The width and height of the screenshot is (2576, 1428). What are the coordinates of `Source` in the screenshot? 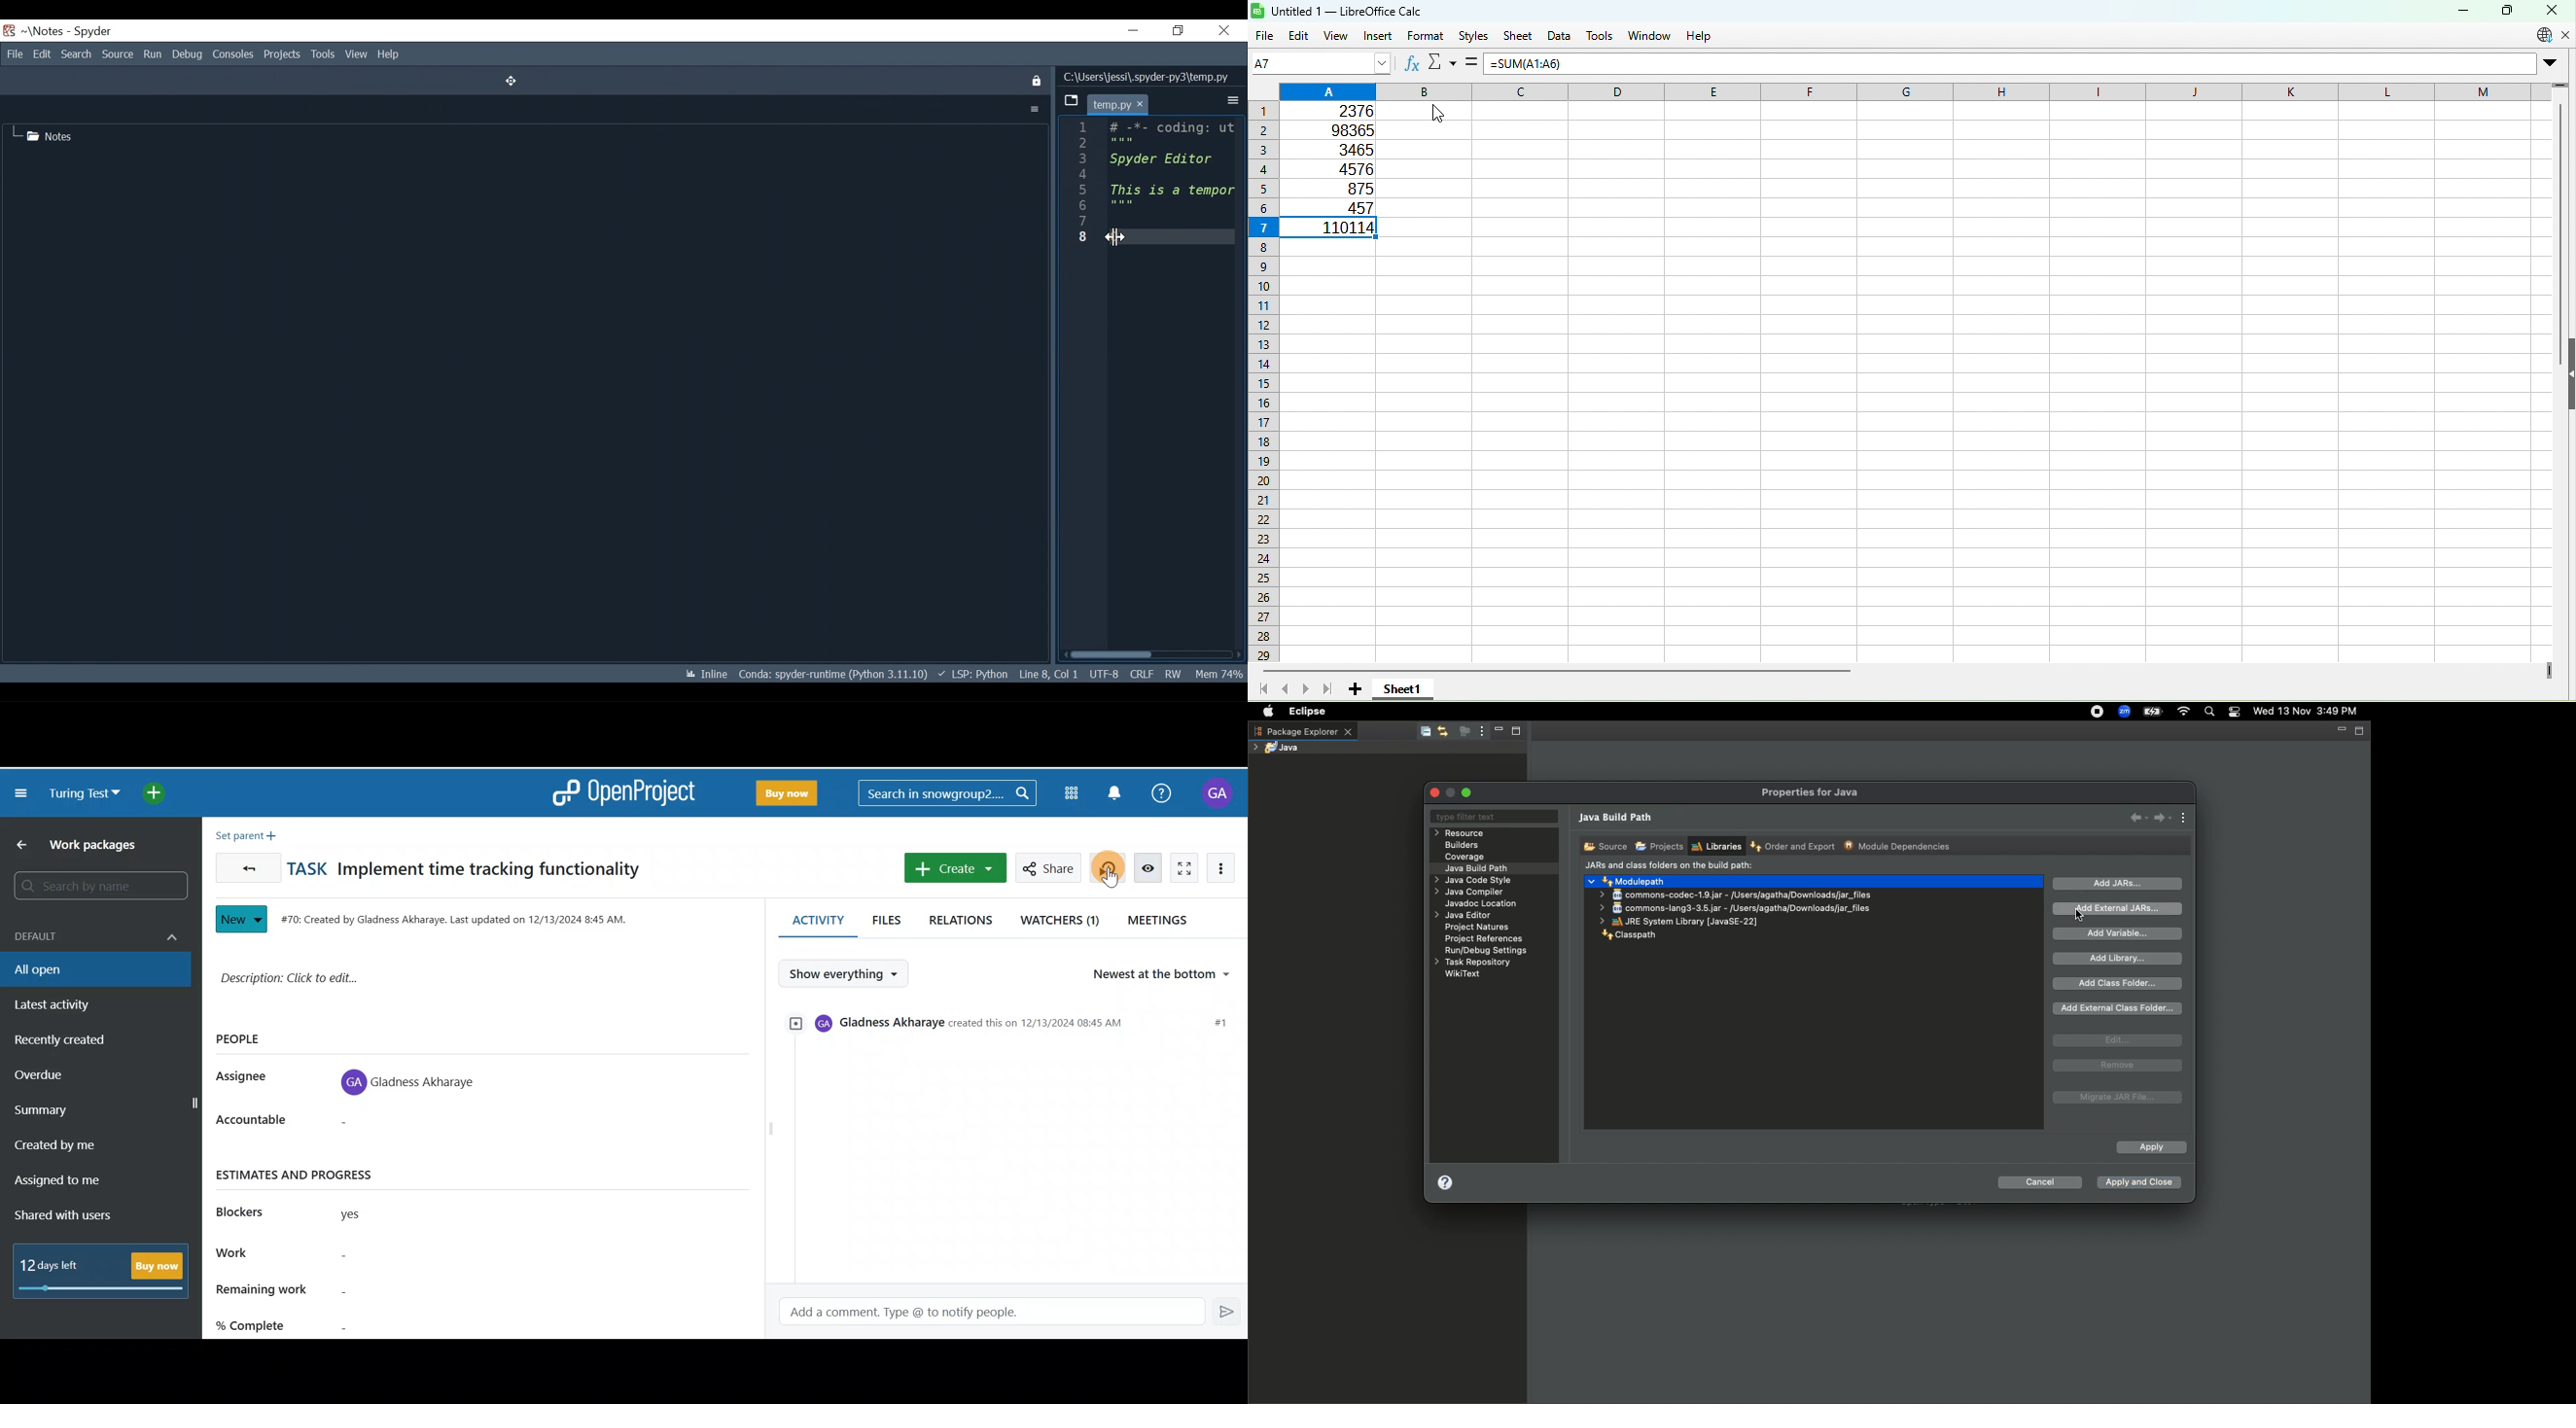 It's located at (118, 54).